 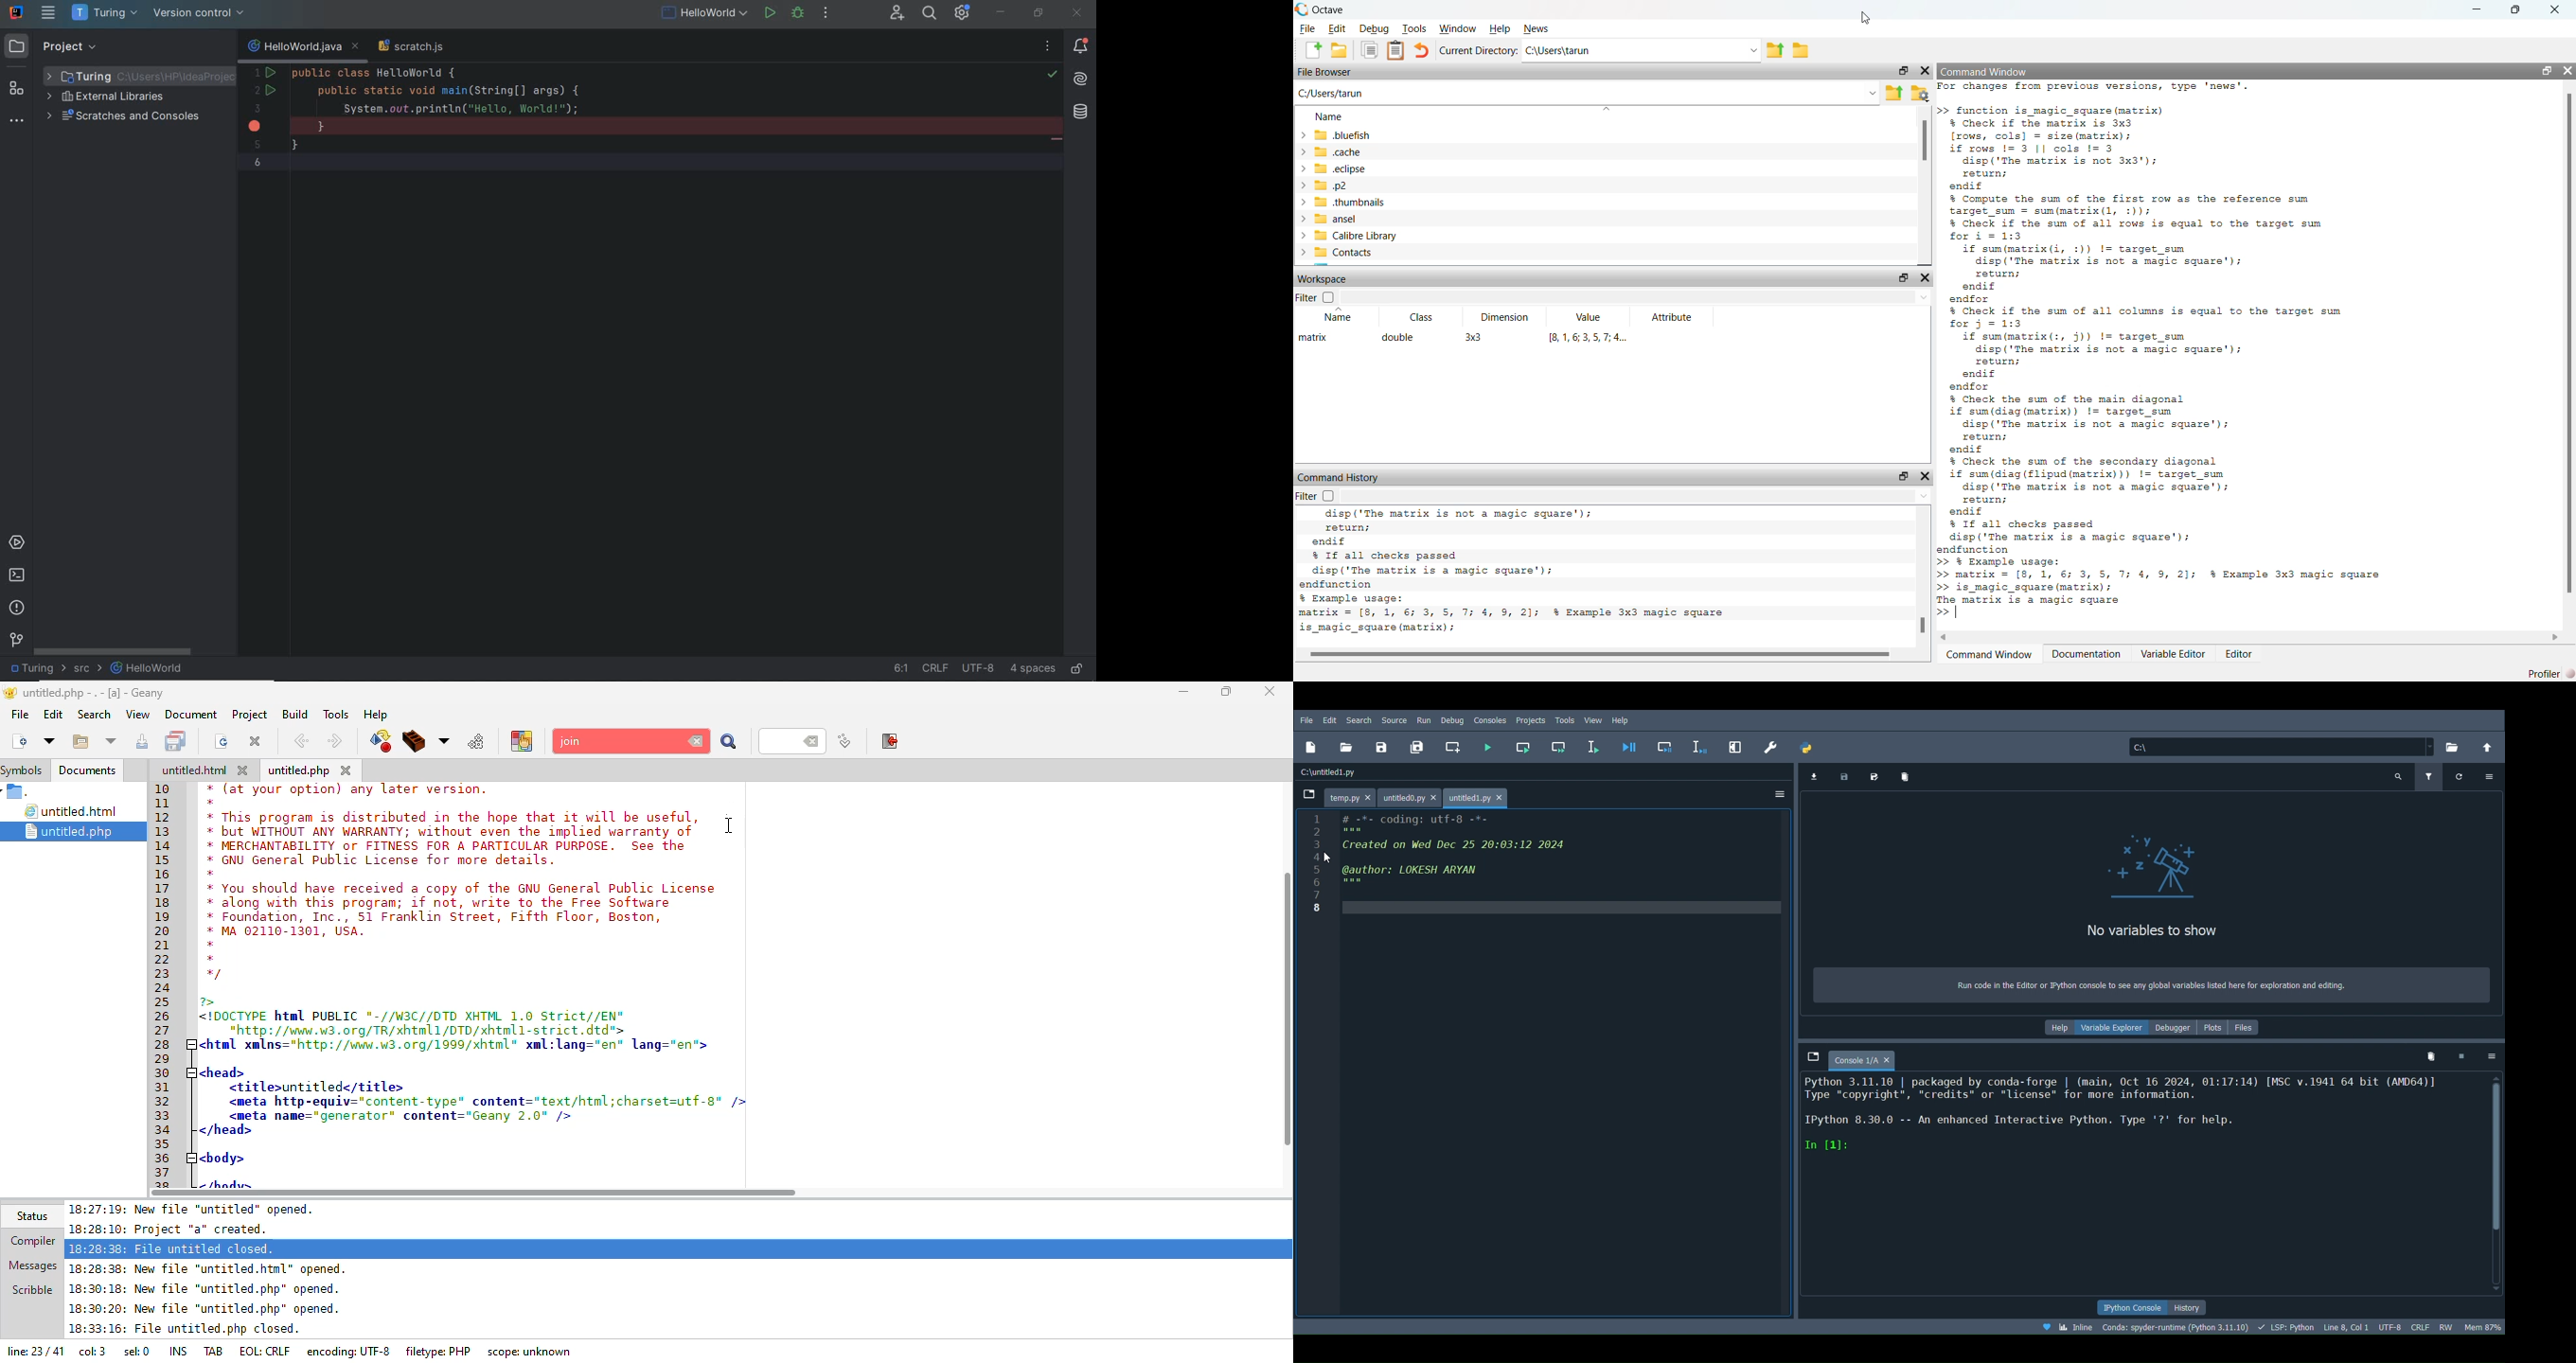 I want to click on 16, so click(x=163, y=875).